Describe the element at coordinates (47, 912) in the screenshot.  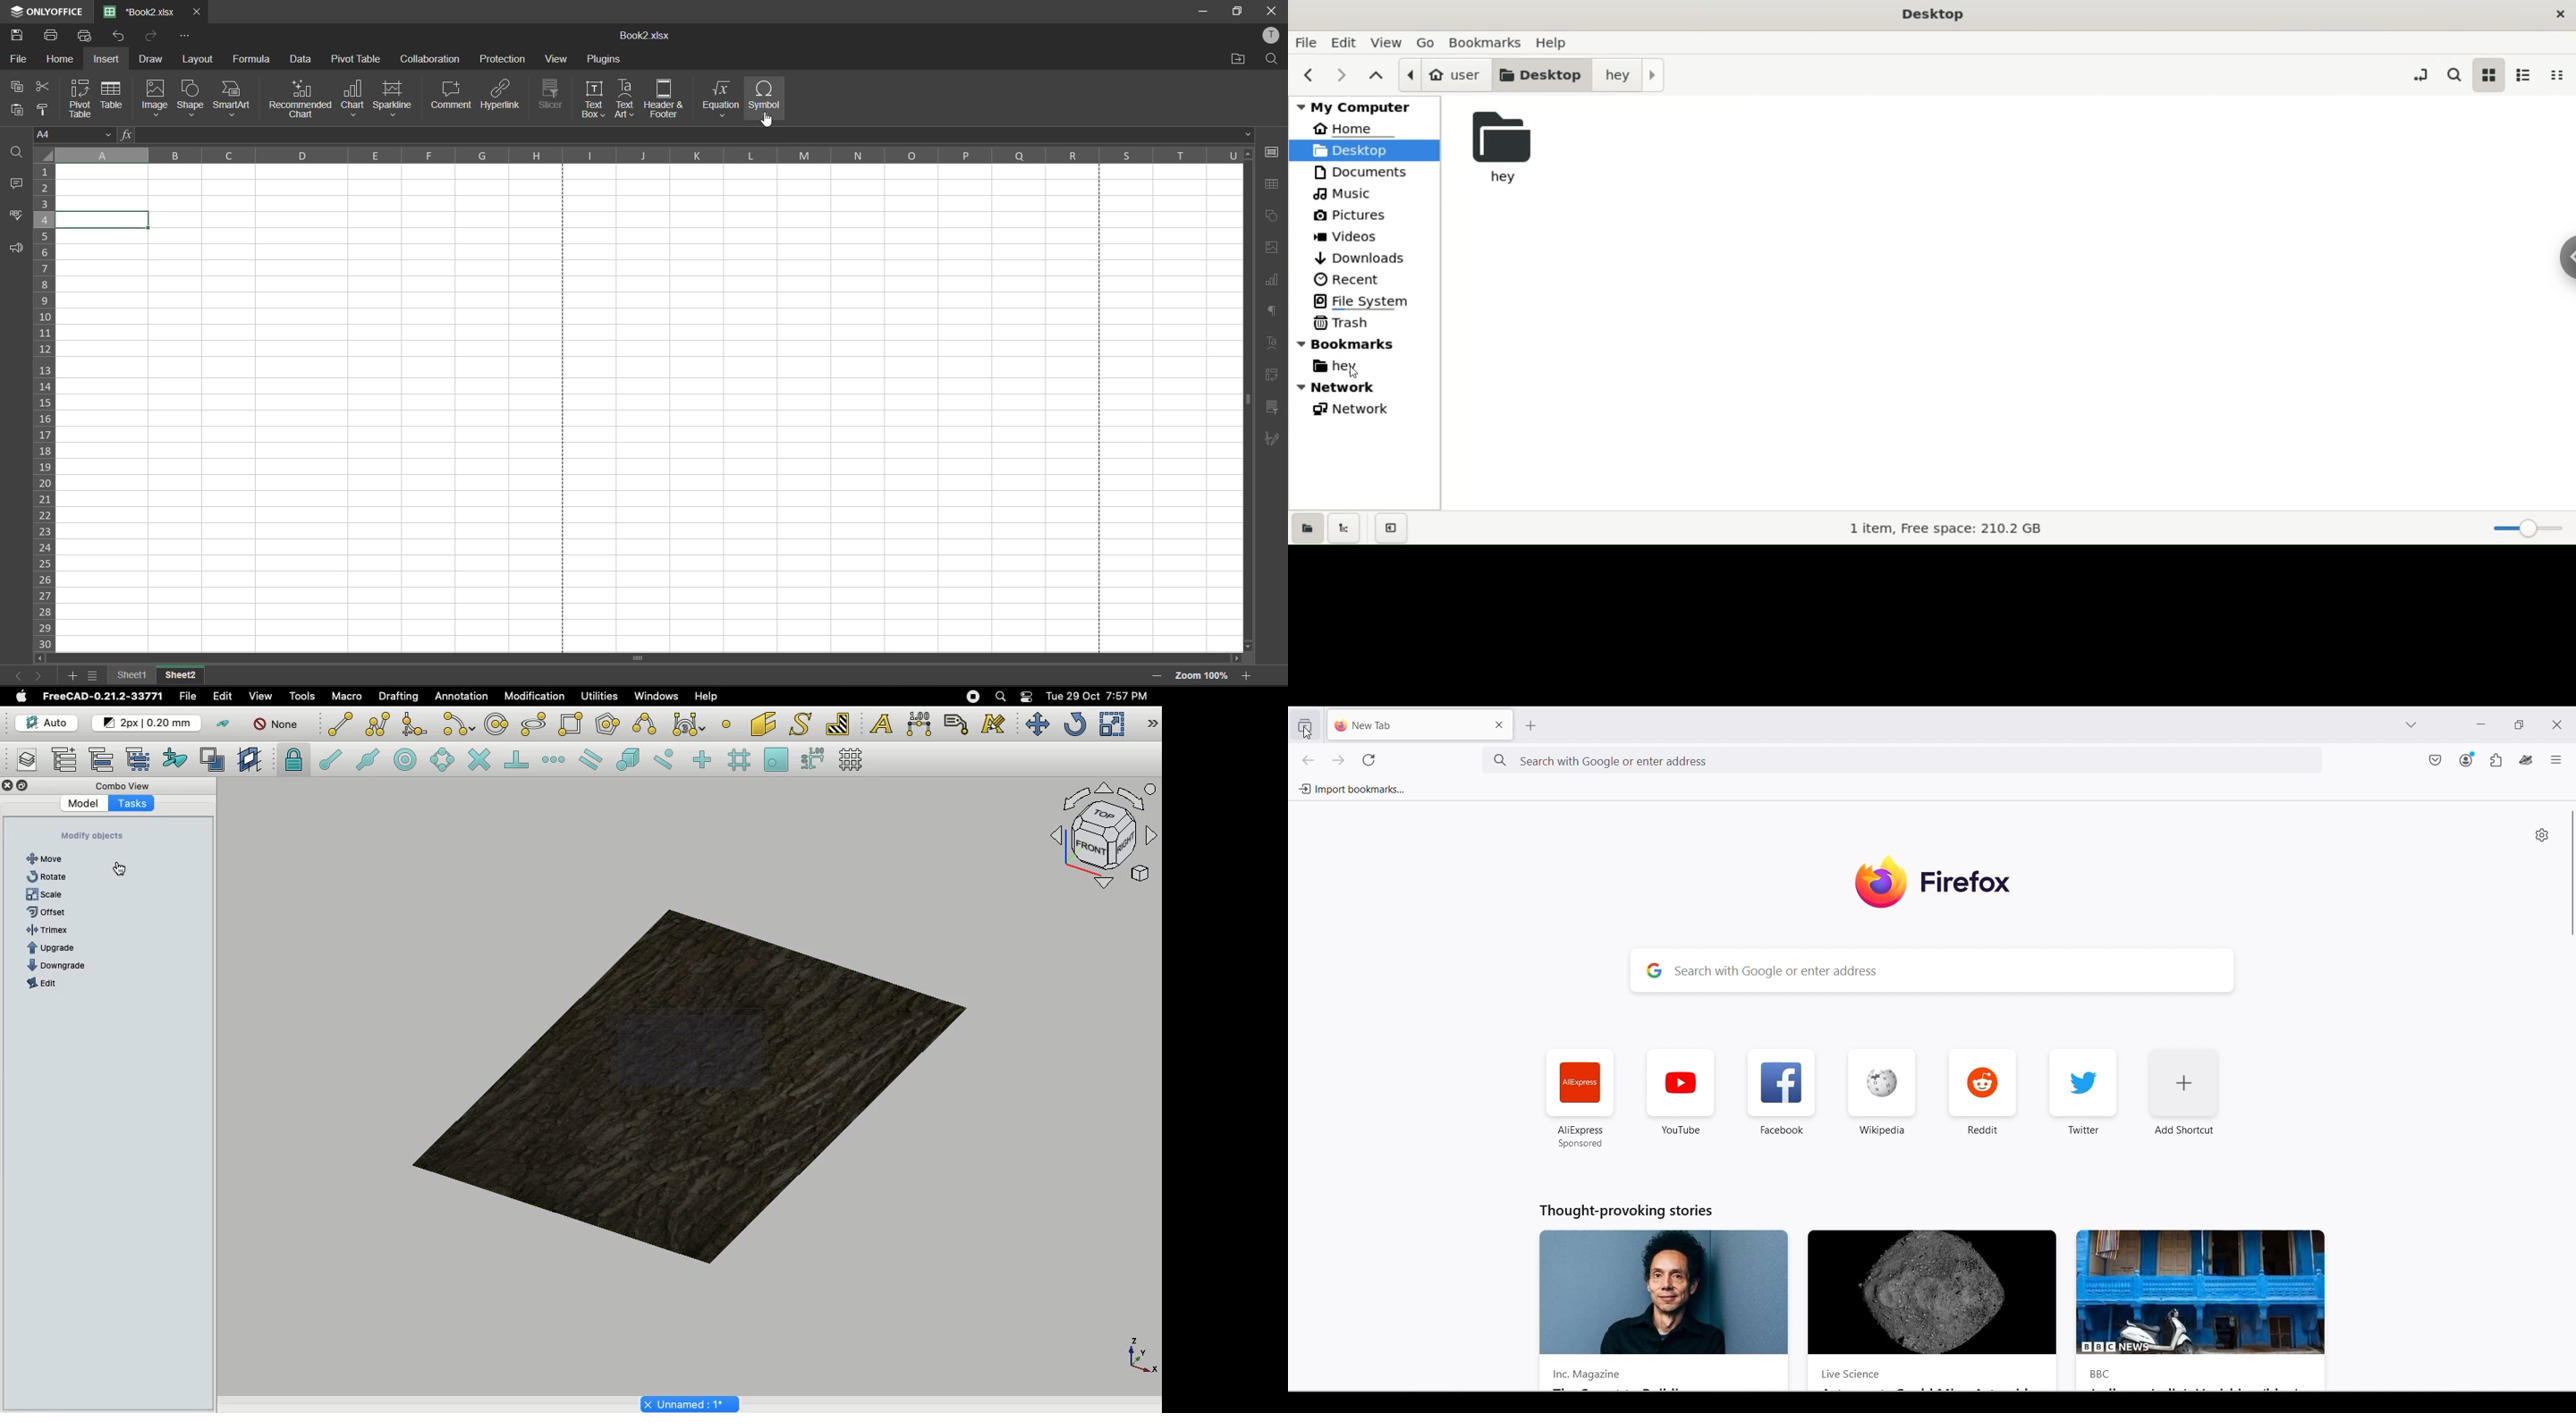
I see `Offset` at that location.